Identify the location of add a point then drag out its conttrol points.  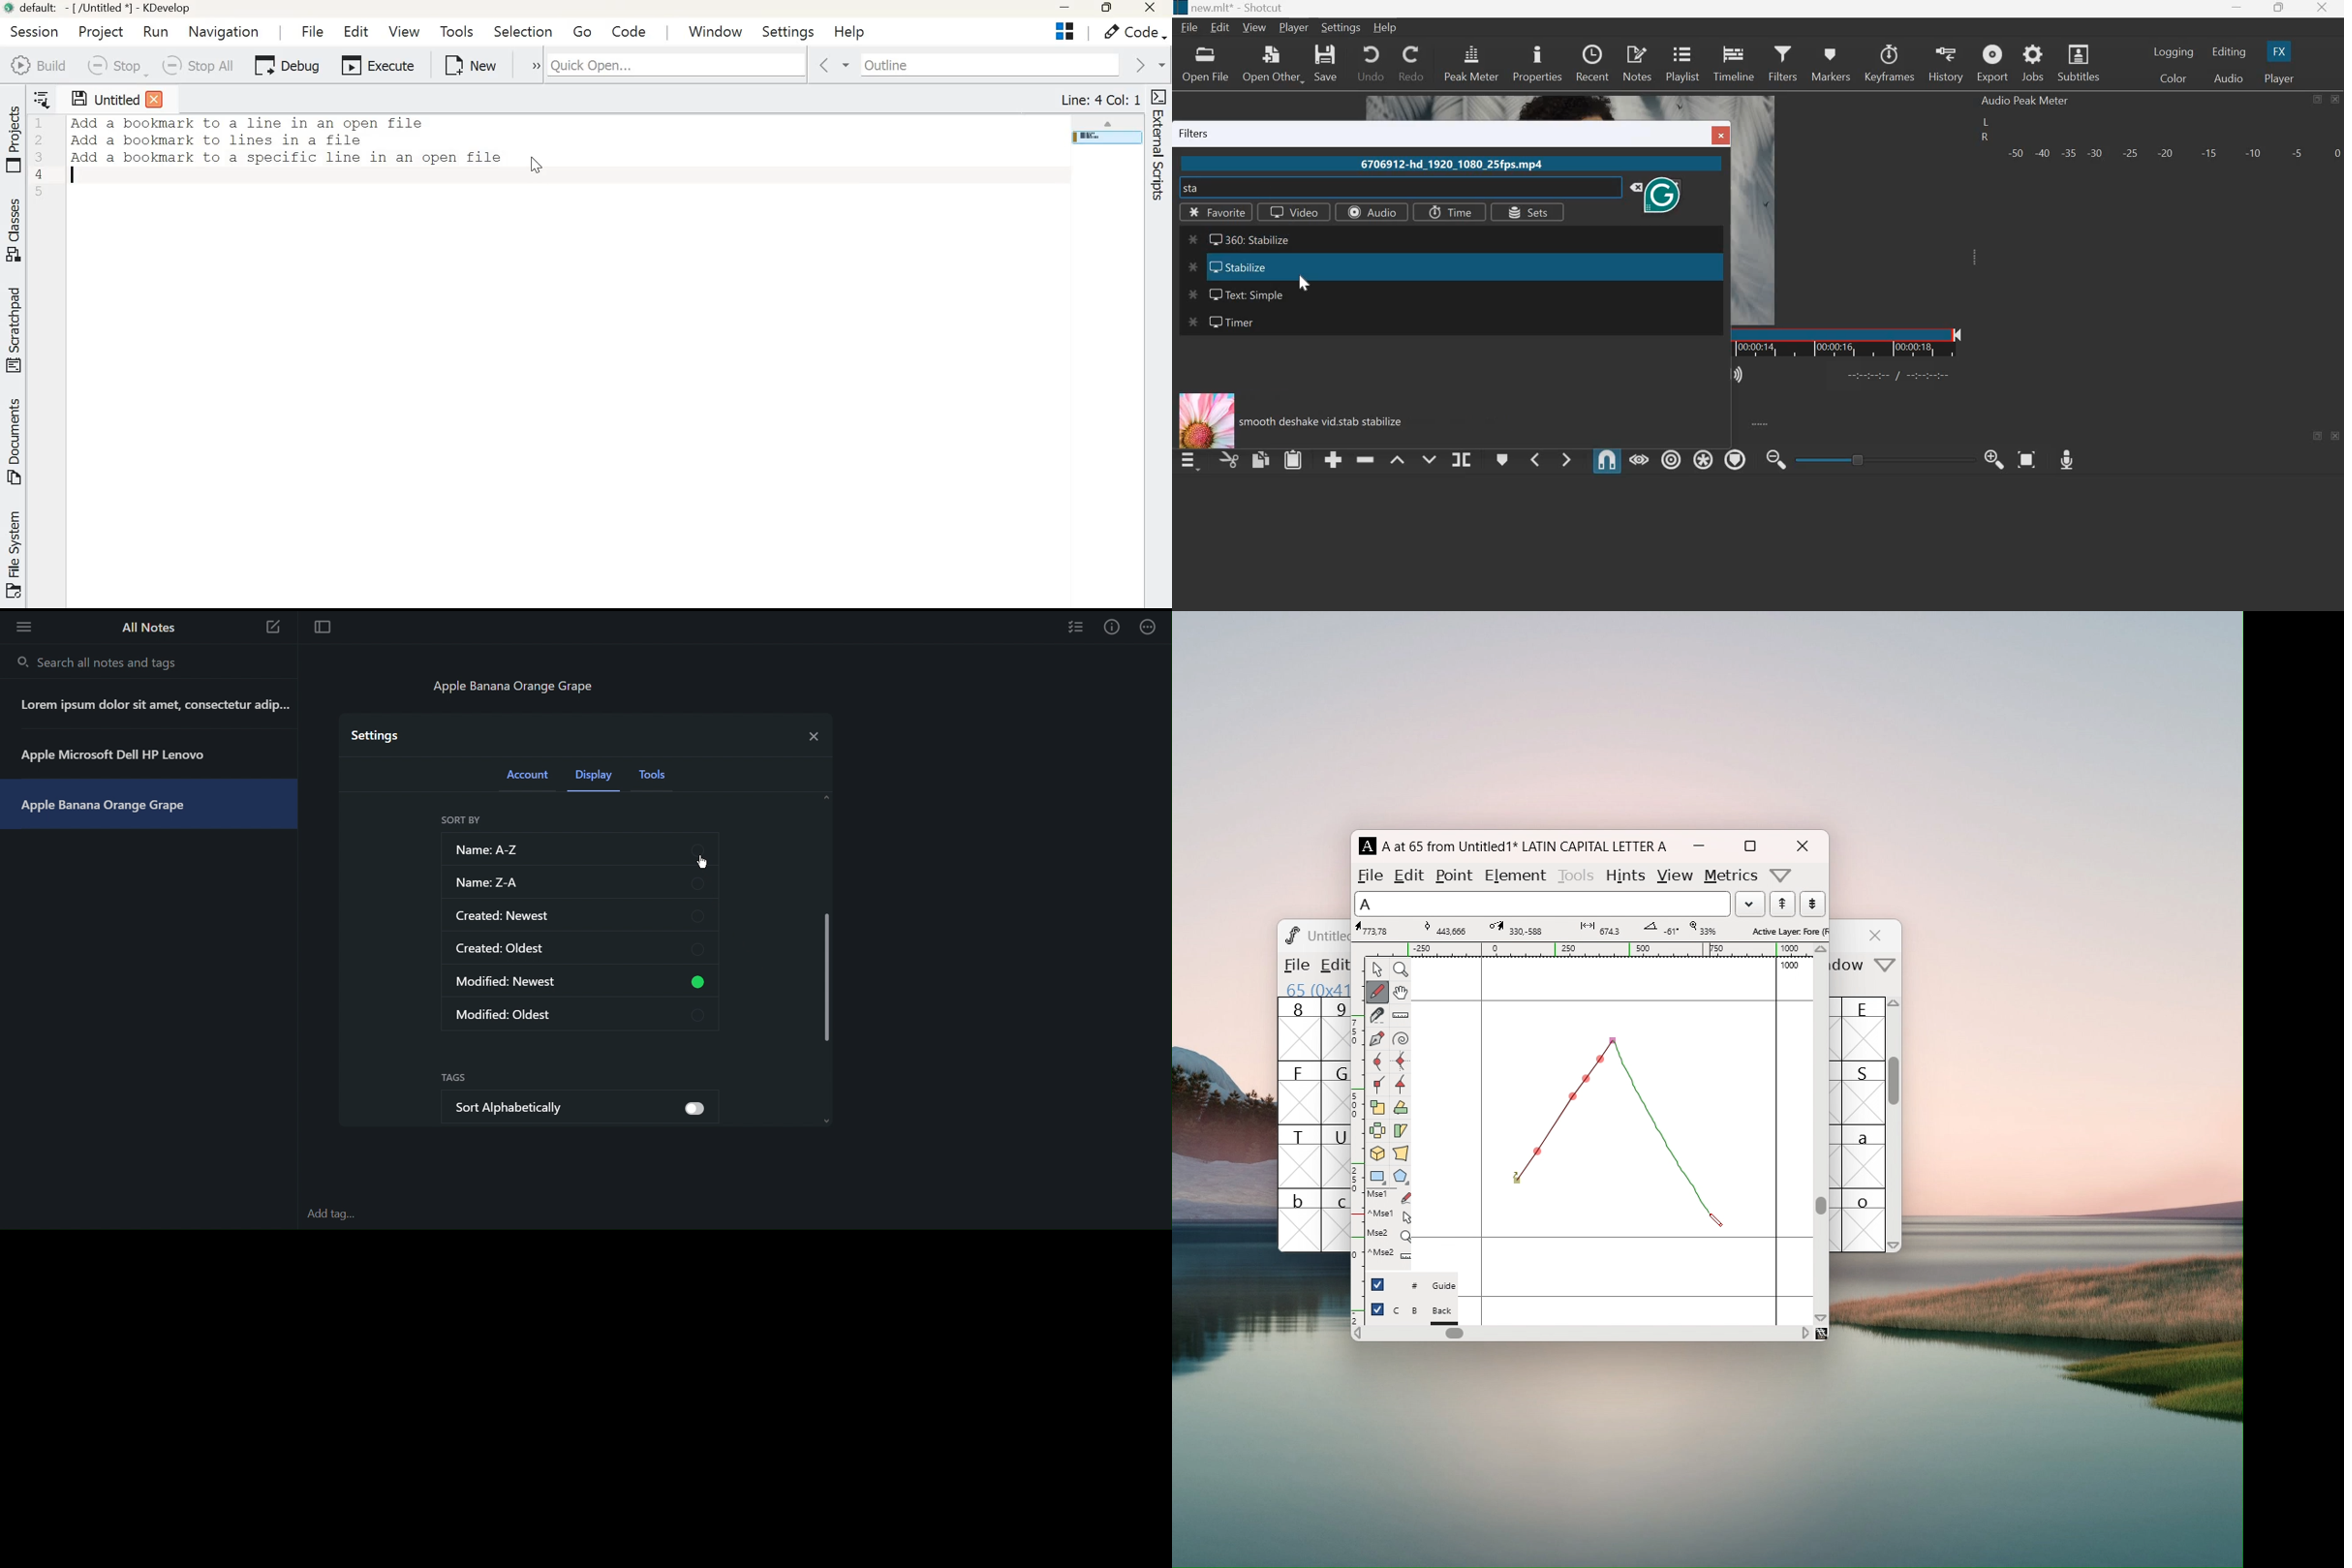
(1377, 1040).